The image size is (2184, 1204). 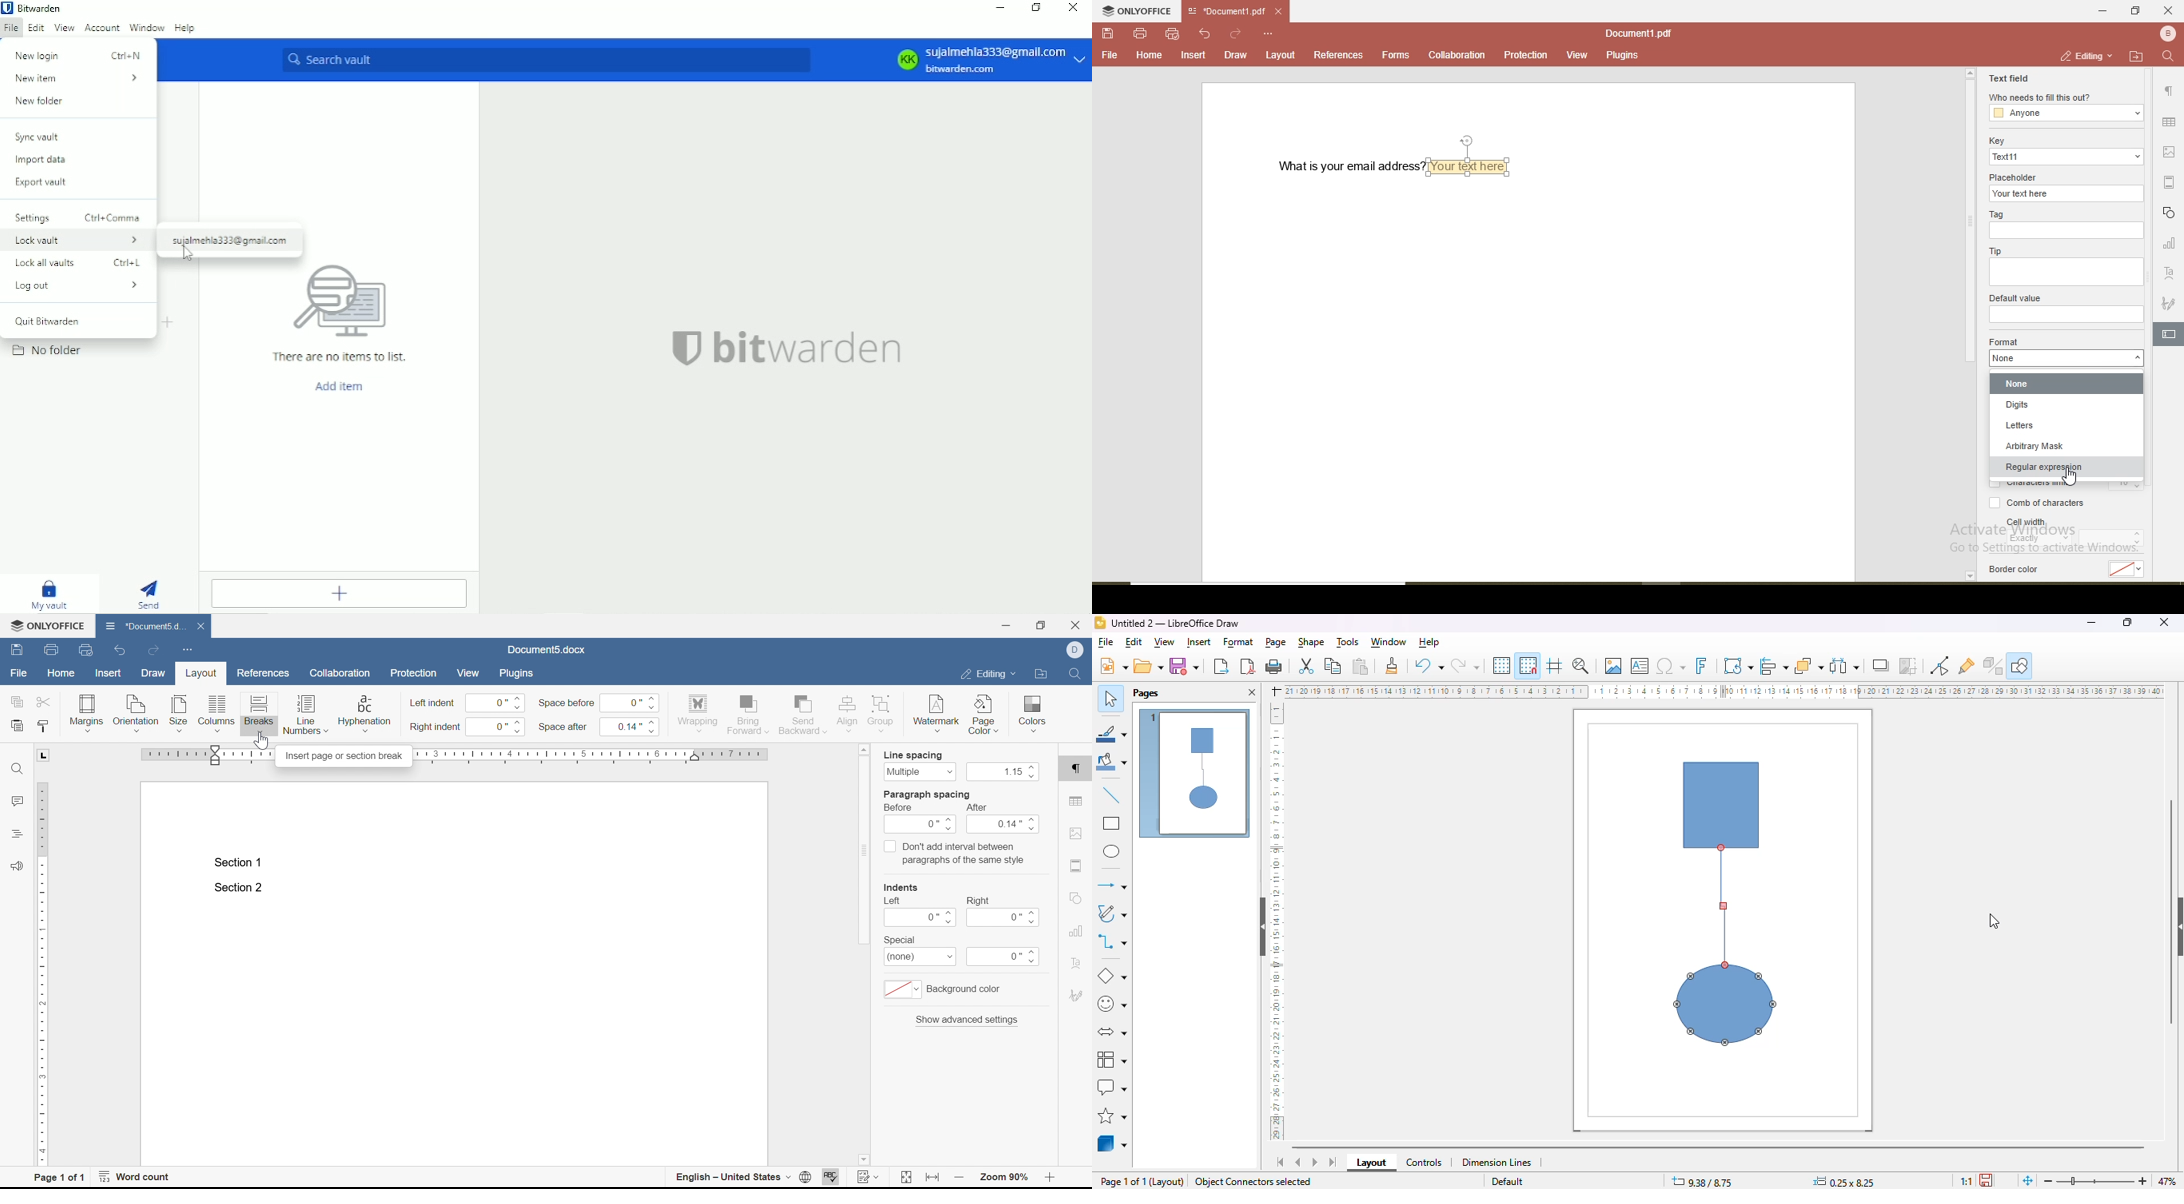 What do you see at coordinates (2098, 10) in the screenshot?
I see `minimise` at bounding box center [2098, 10].